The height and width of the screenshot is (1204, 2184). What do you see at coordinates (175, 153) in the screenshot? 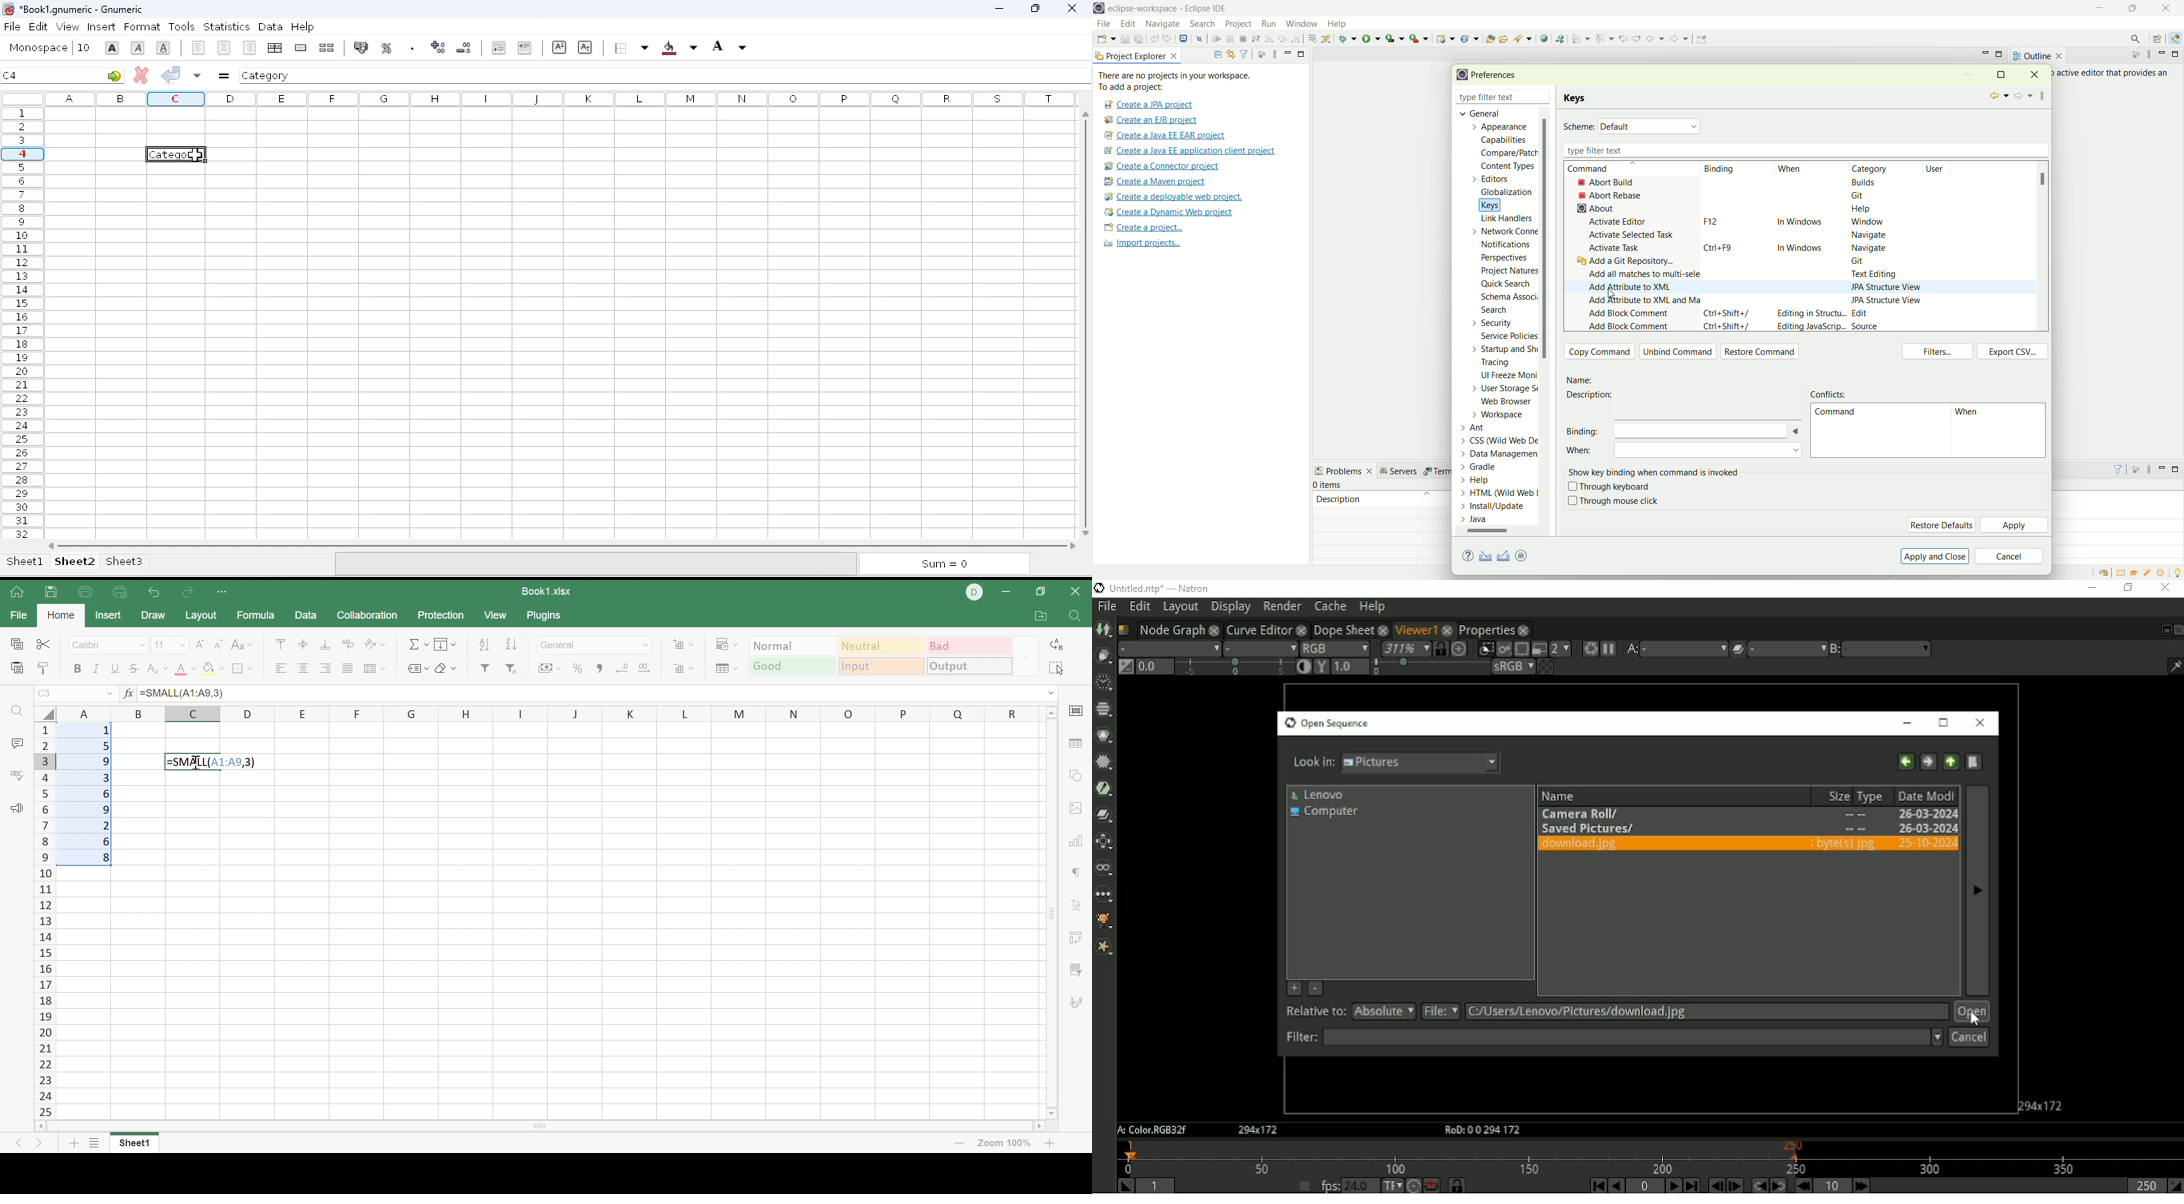
I see `right-click on active cell` at bounding box center [175, 153].